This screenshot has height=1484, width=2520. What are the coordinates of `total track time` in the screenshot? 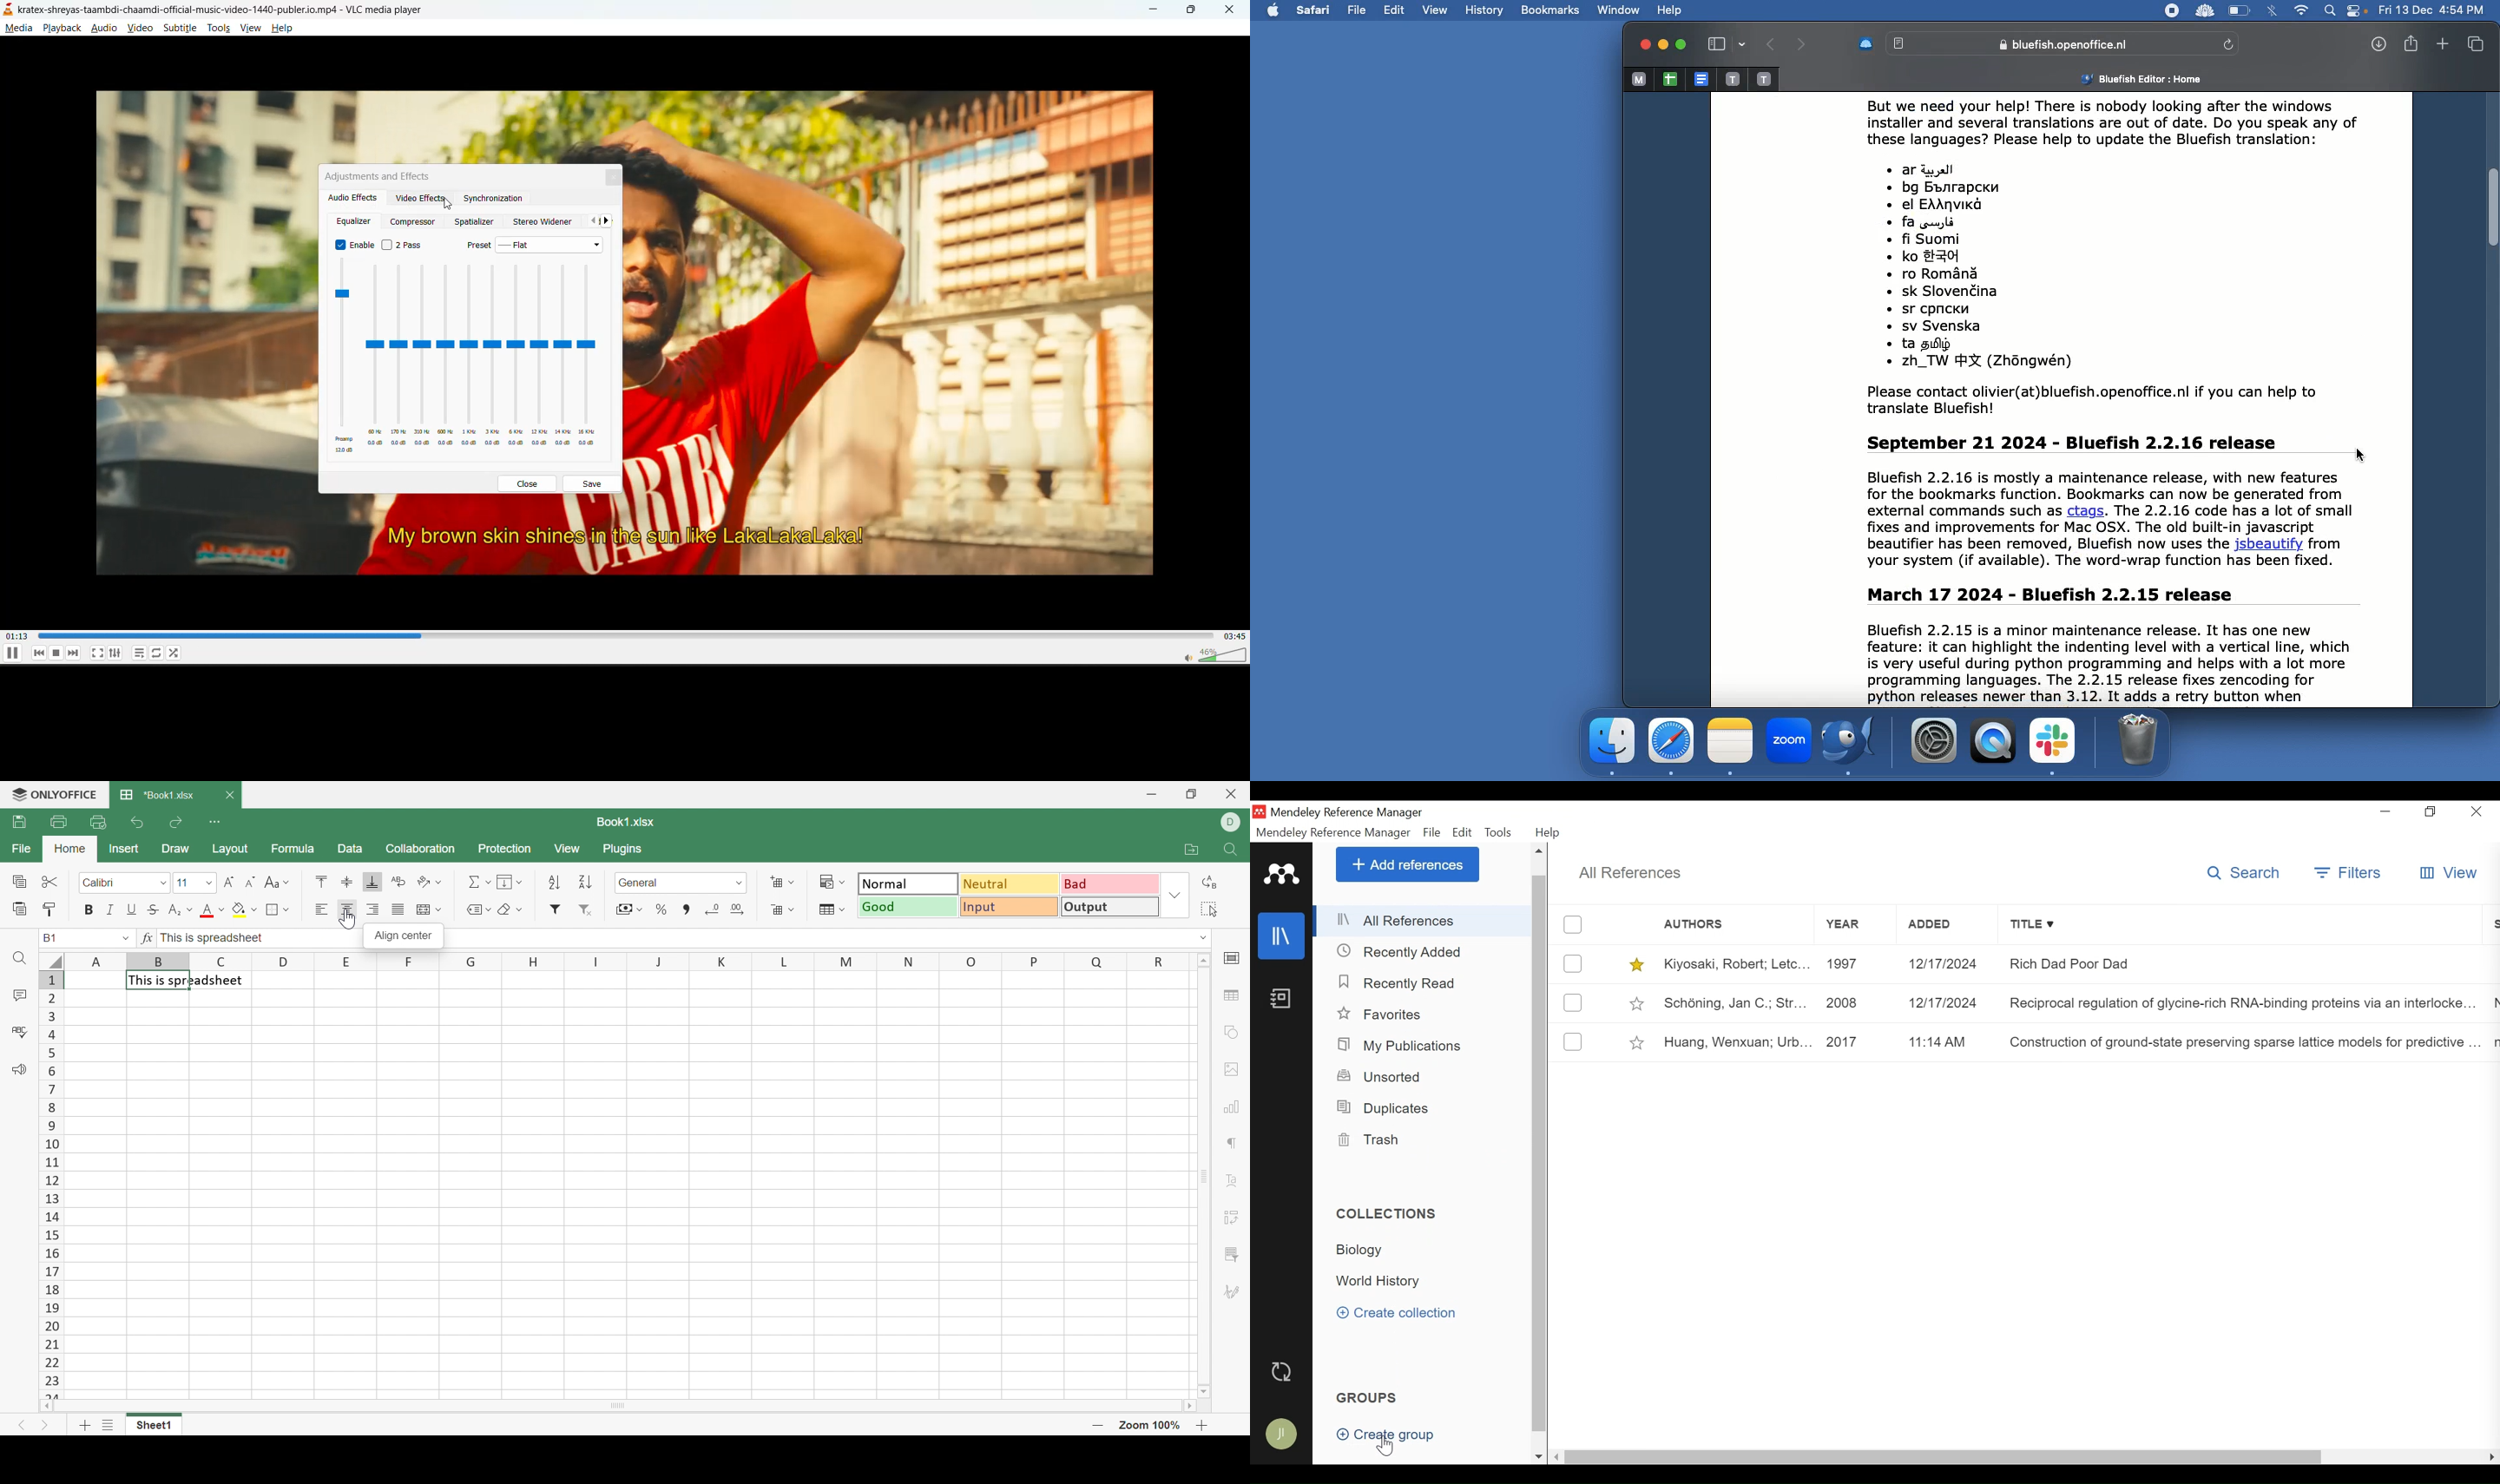 It's located at (1234, 635).